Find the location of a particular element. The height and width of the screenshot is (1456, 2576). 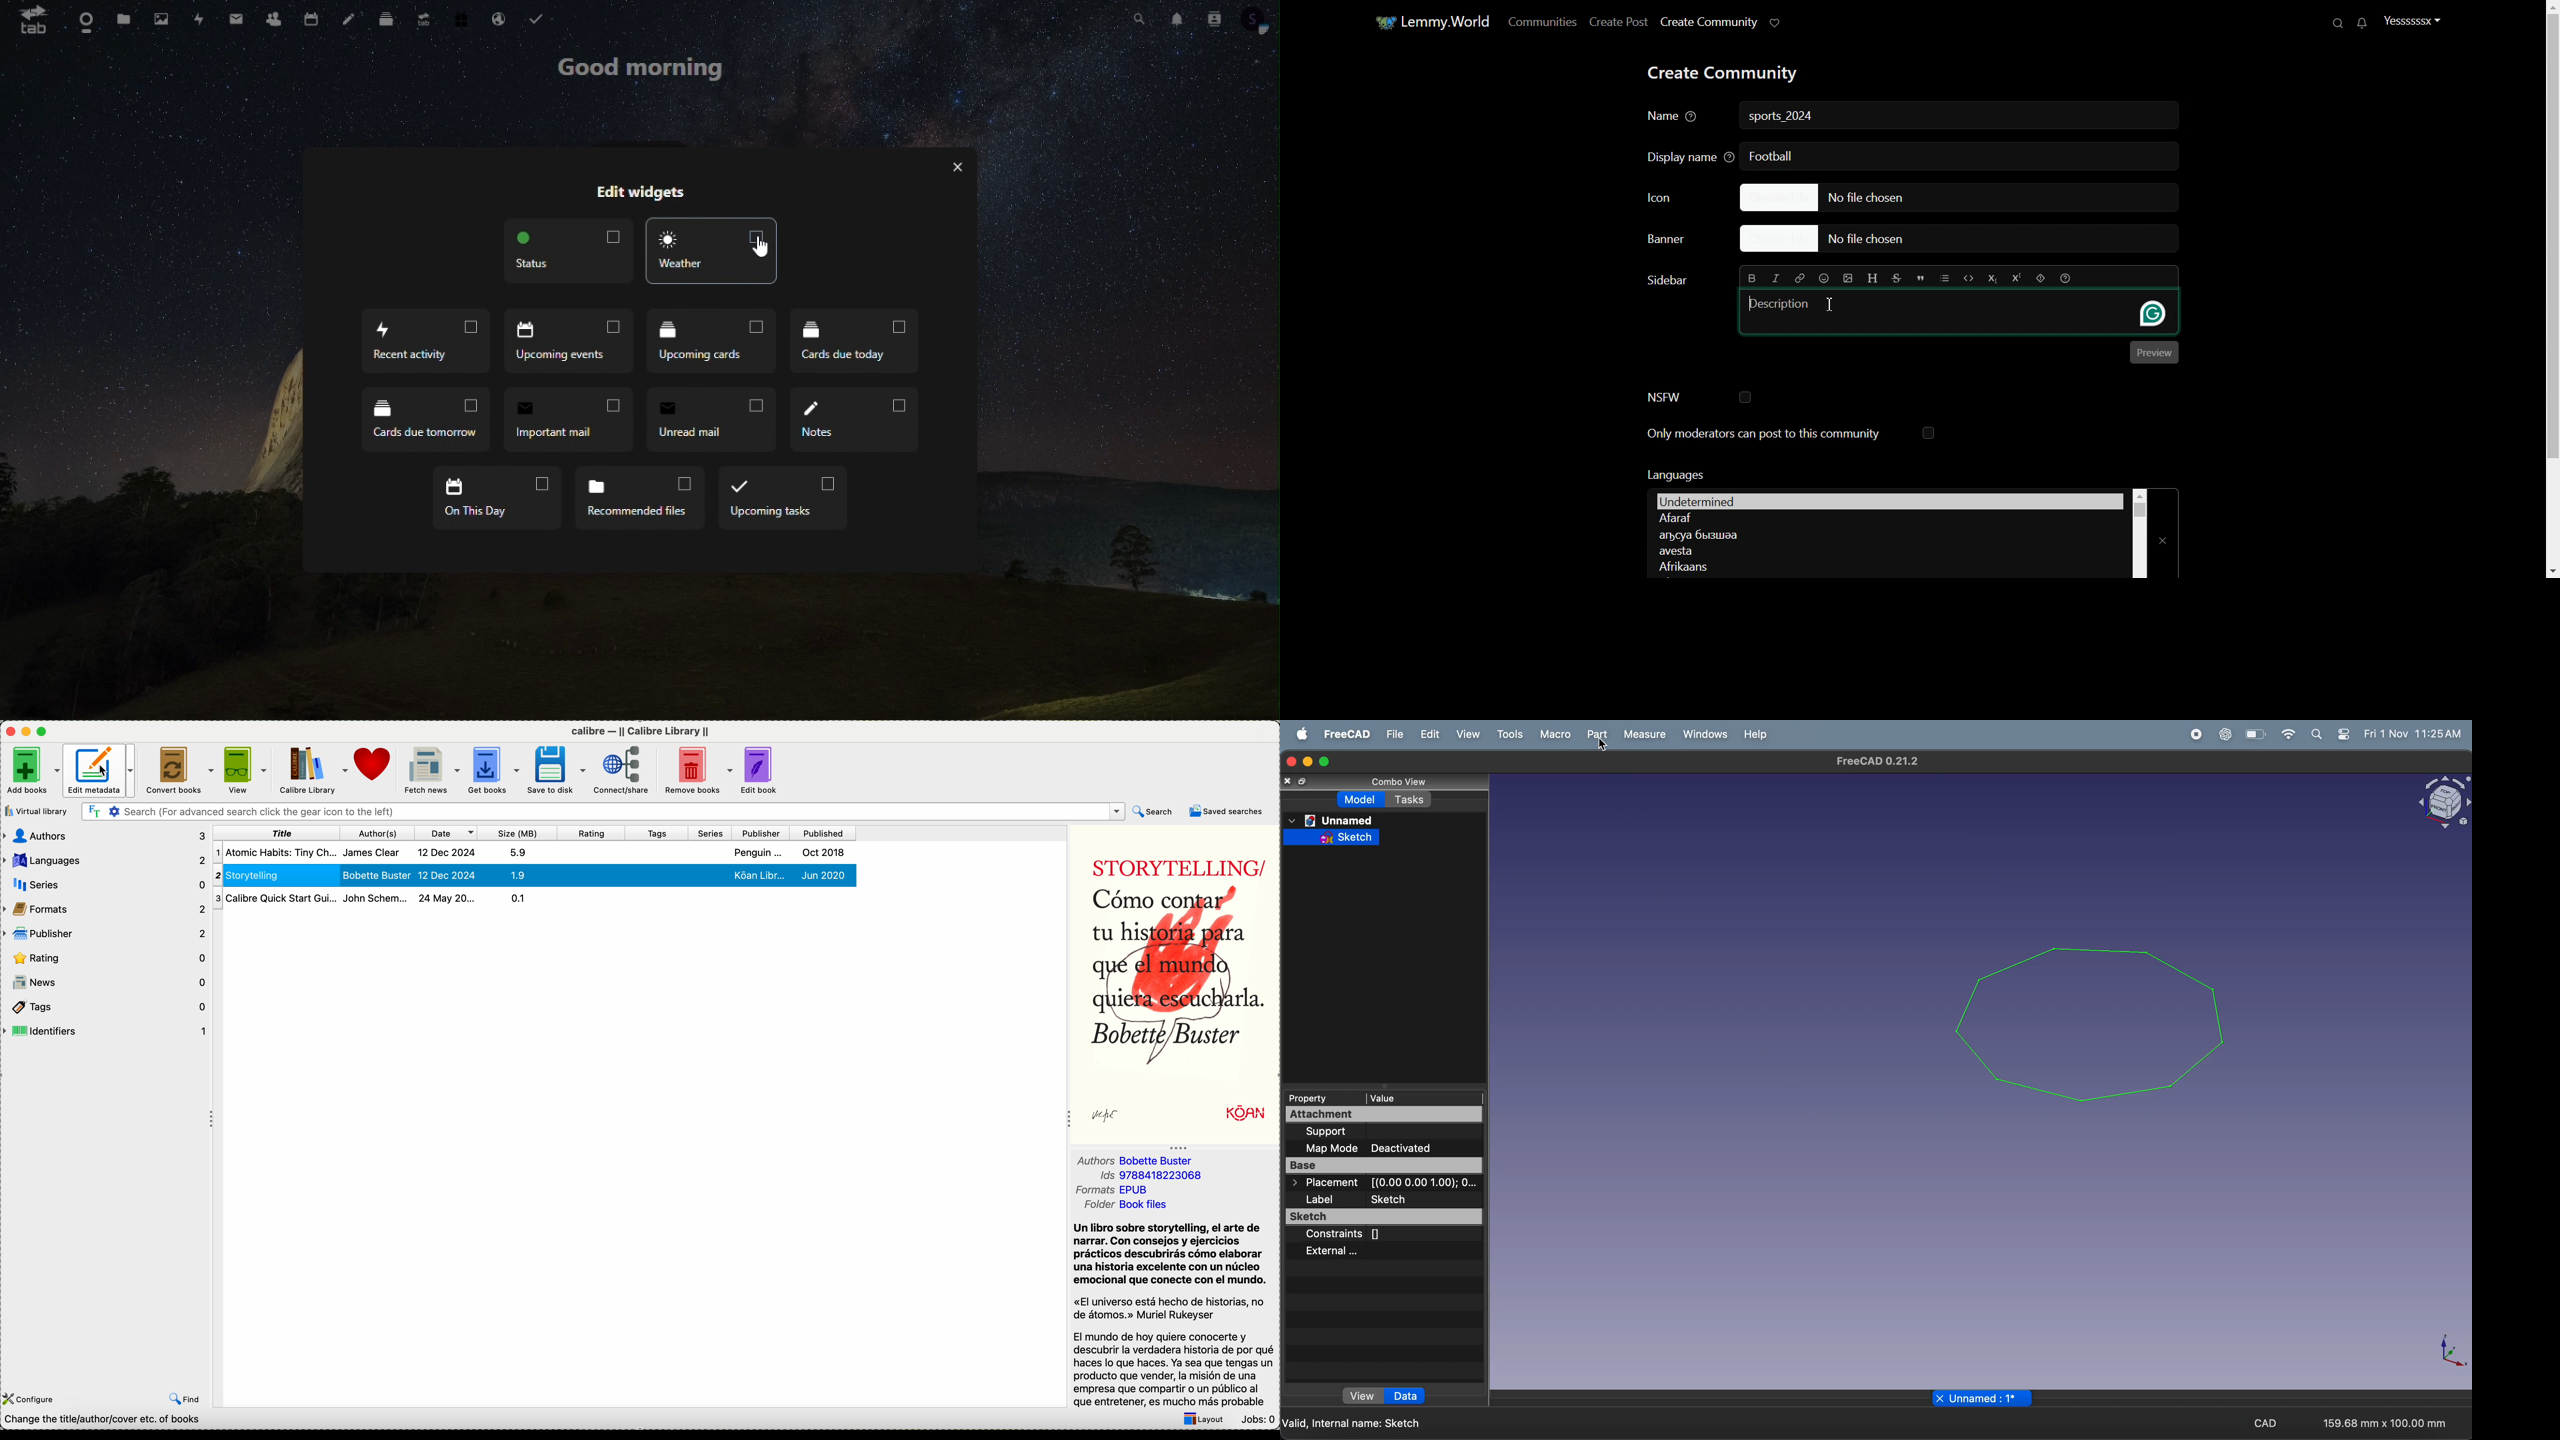

files is located at coordinates (124, 18).